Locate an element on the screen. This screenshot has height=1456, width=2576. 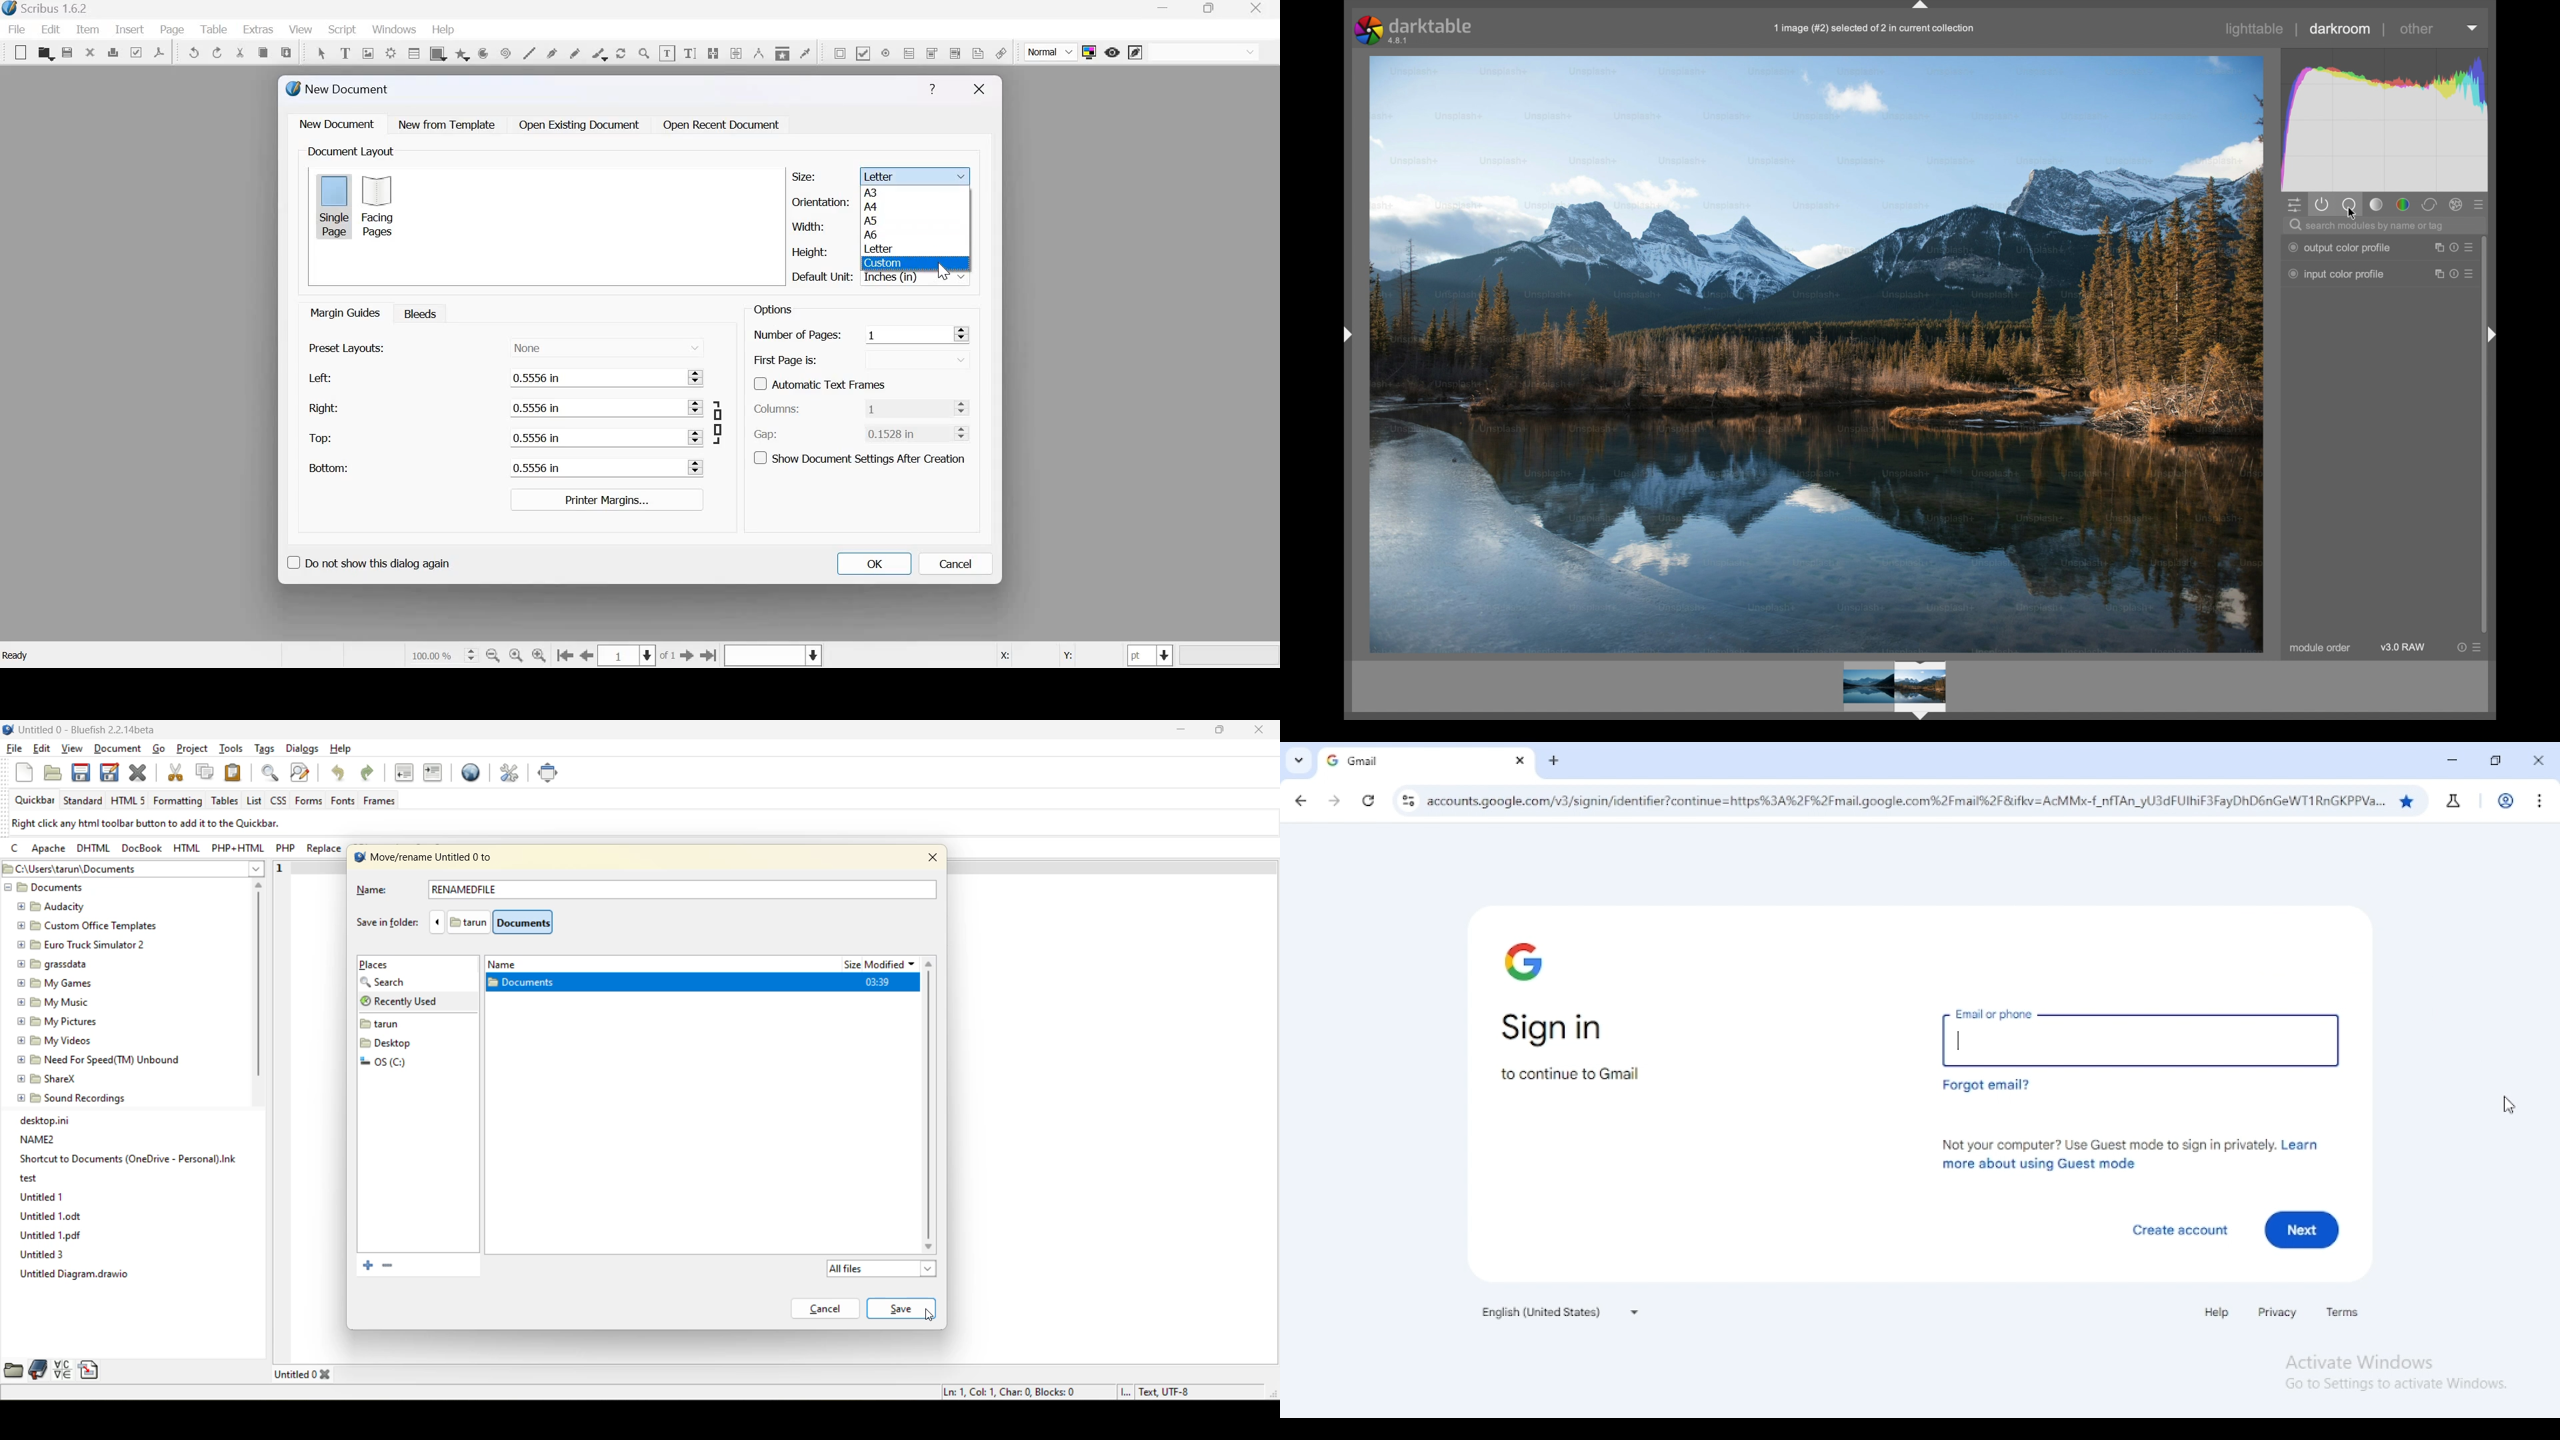
tags is located at coordinates (267, 750).